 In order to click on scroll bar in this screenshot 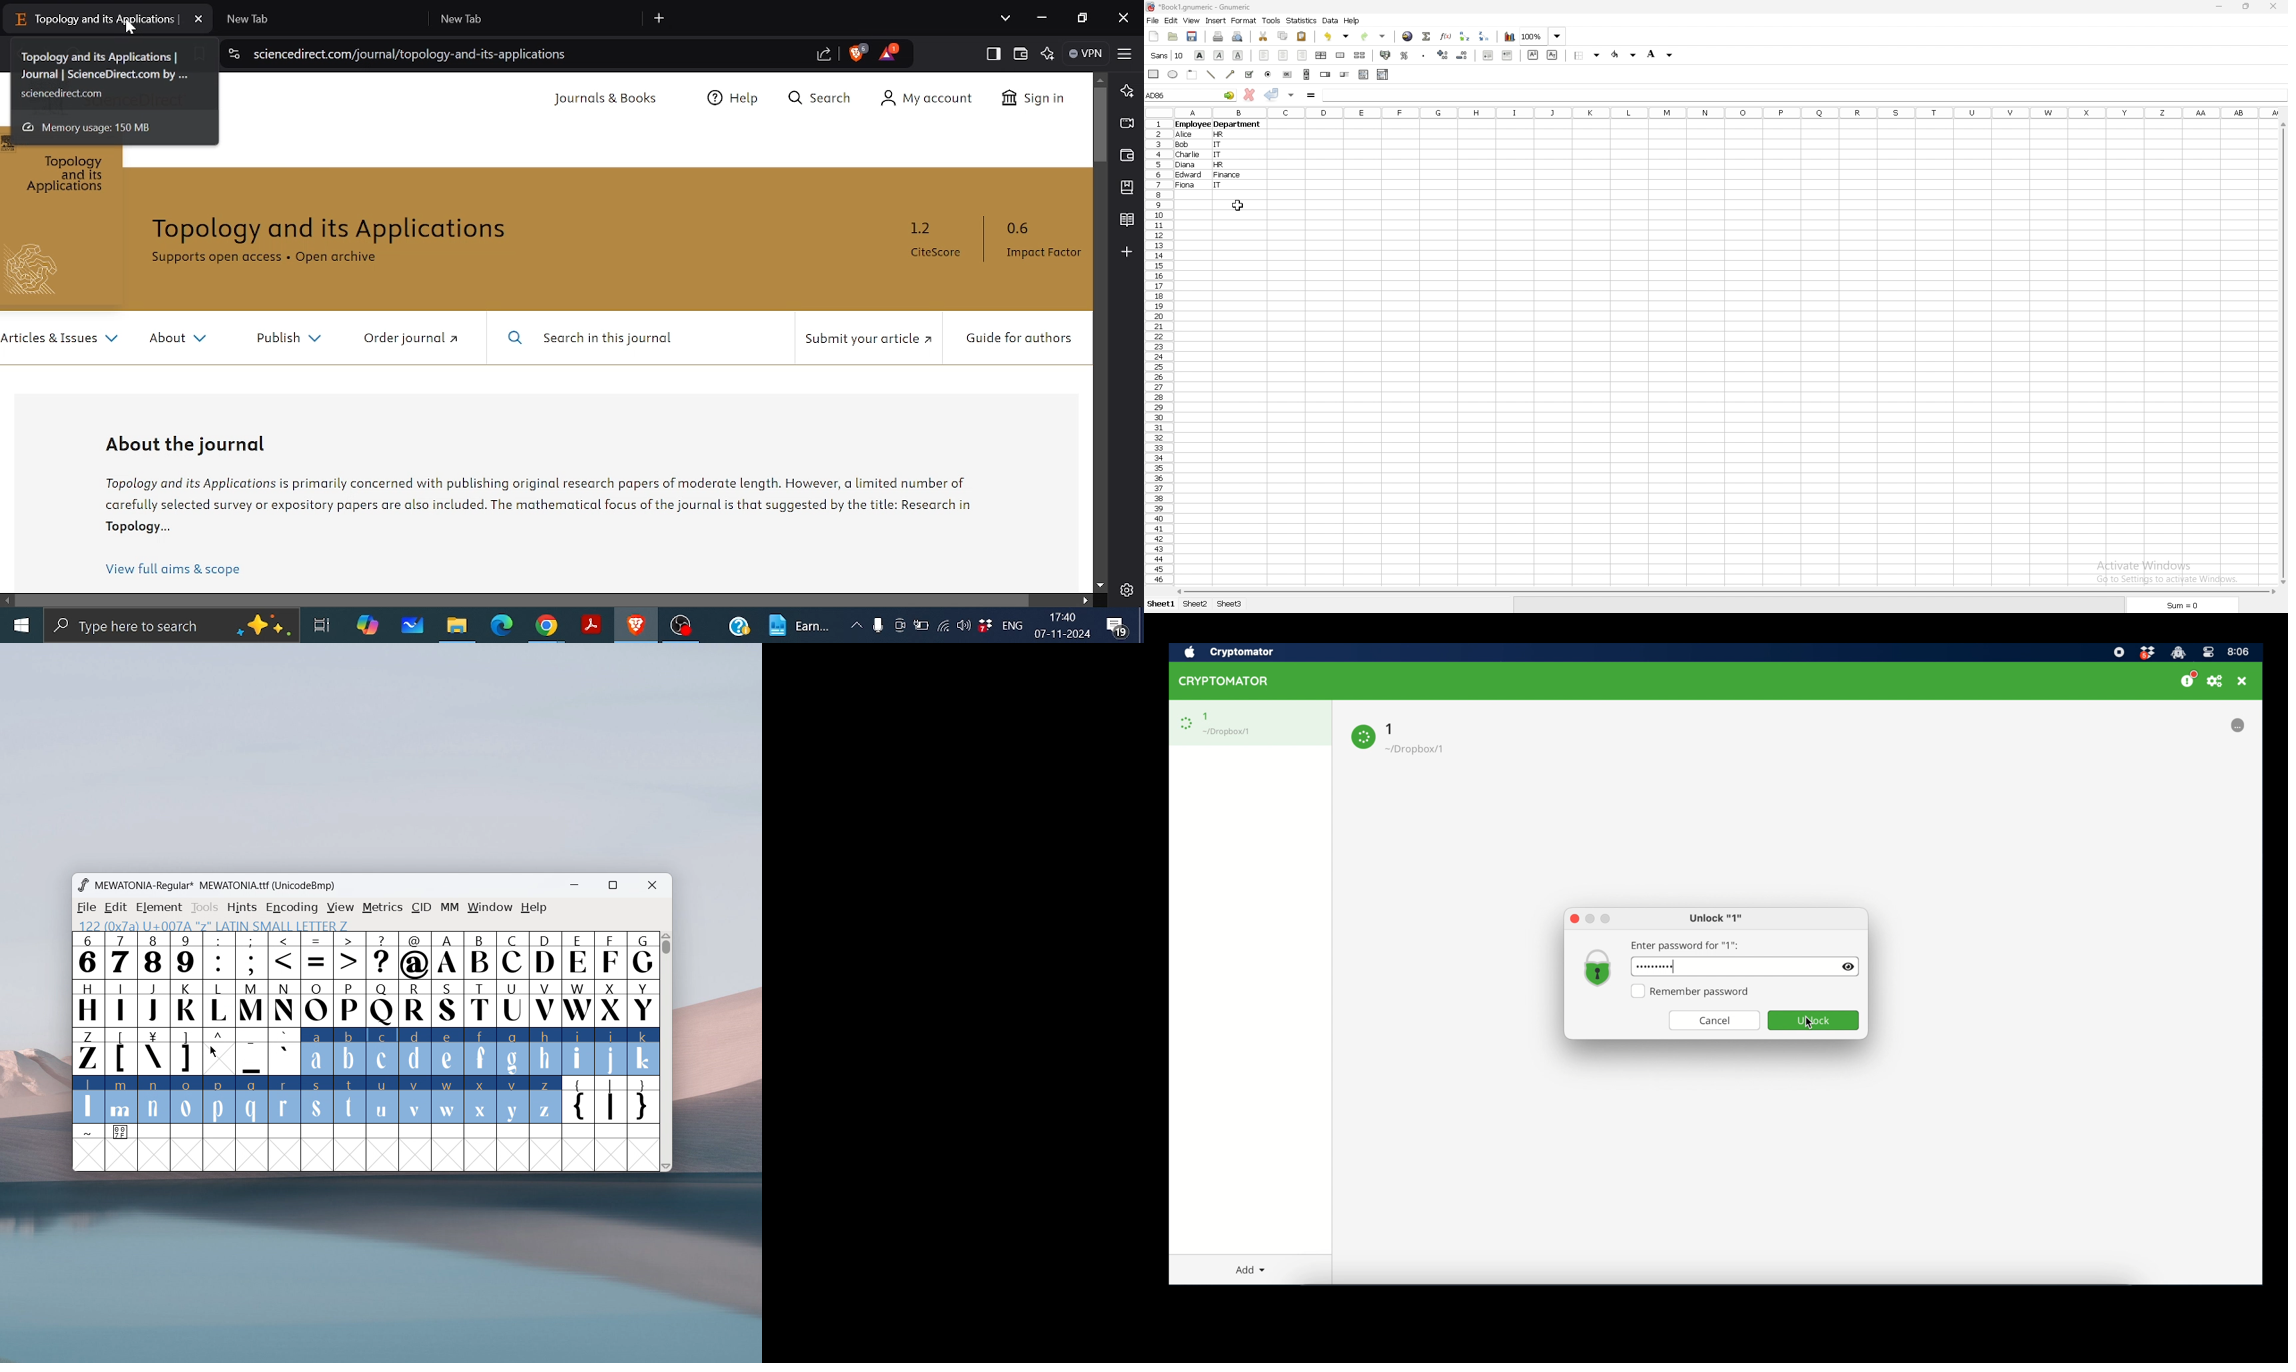, I will do `click(2283, 353)`.